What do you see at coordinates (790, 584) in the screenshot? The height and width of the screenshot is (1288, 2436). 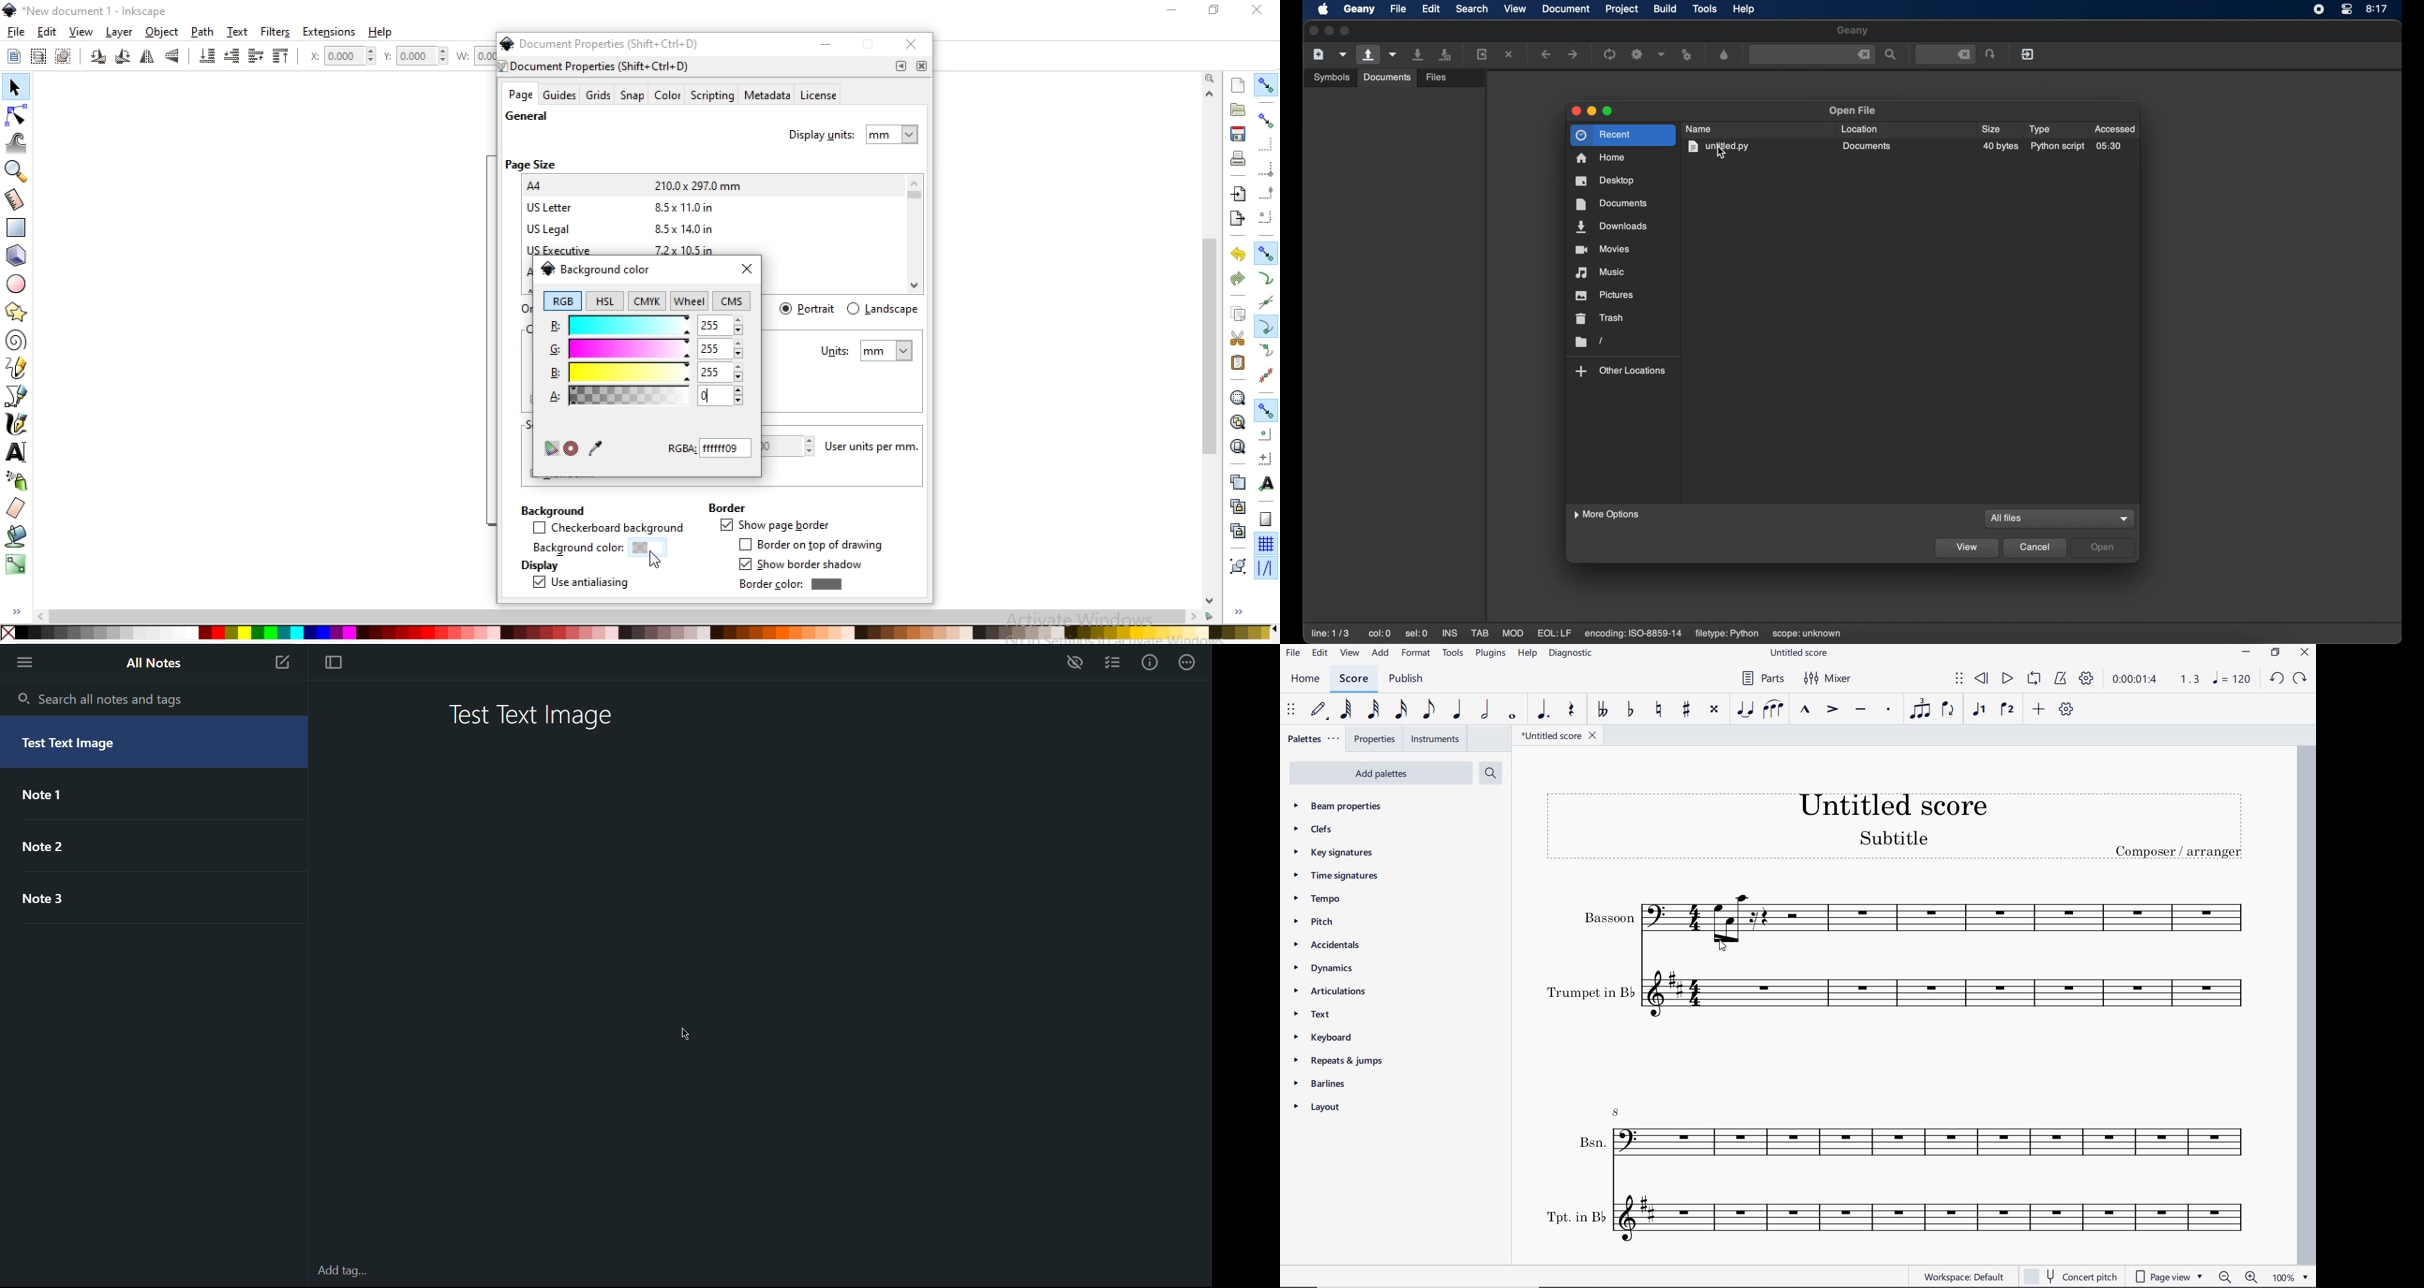 I see `bordercolor` at bounding box center [790, 584].